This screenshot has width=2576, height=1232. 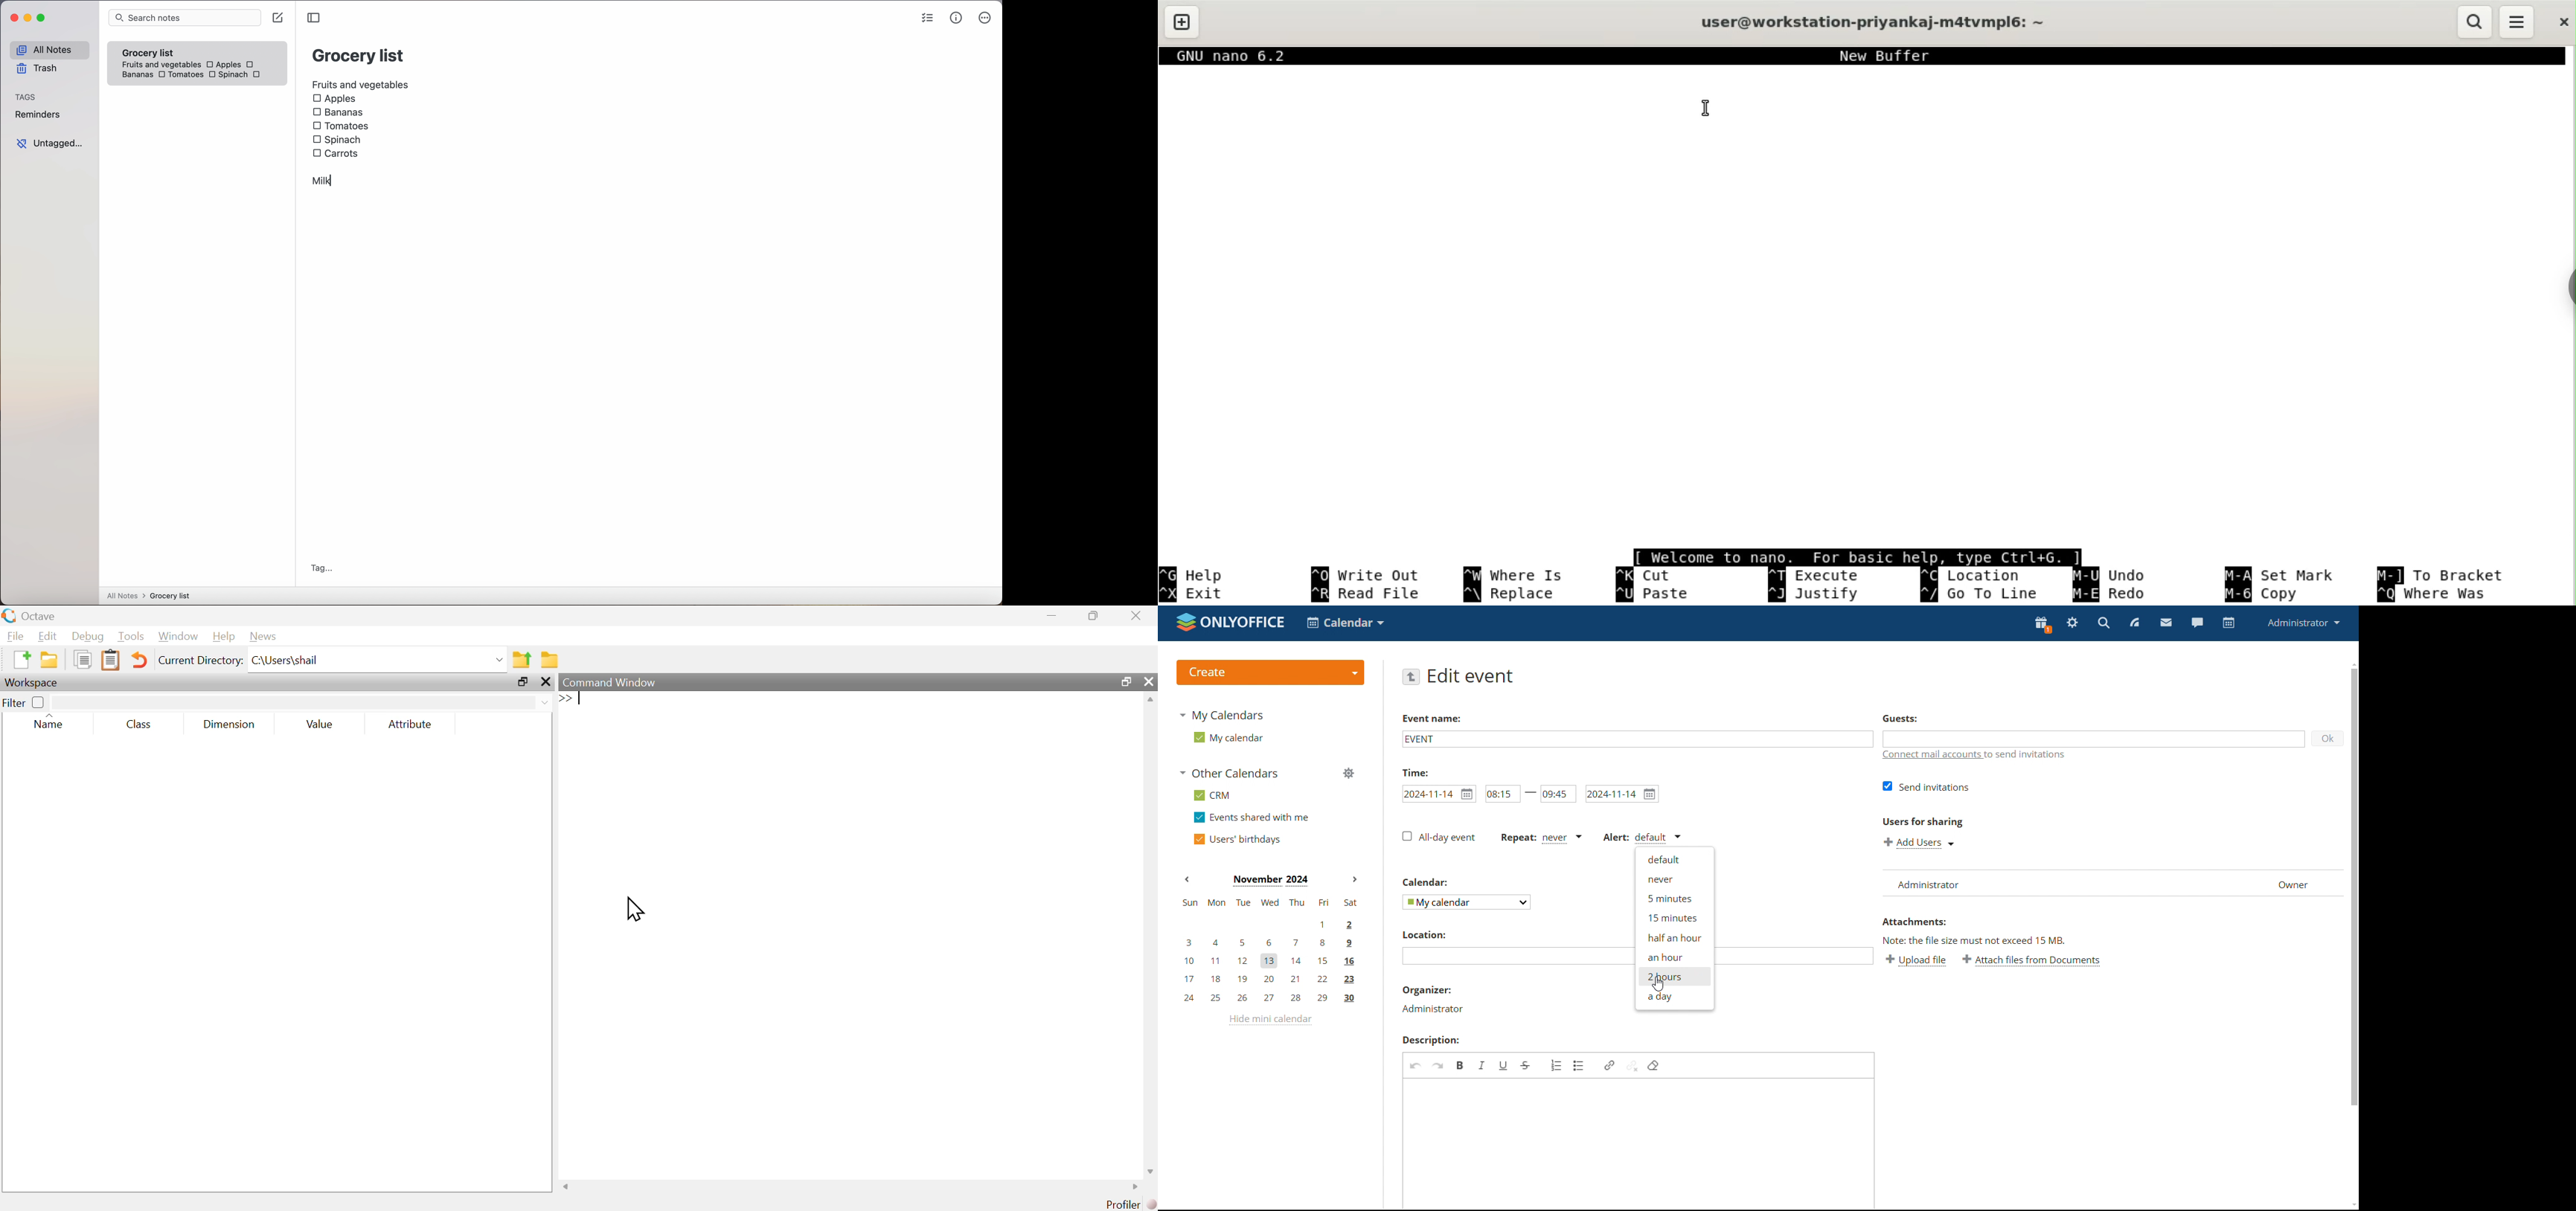 What do you see at coordinates (2440, 594) in the screenshot?
I see `where was` at bounding box center [2440, 594].